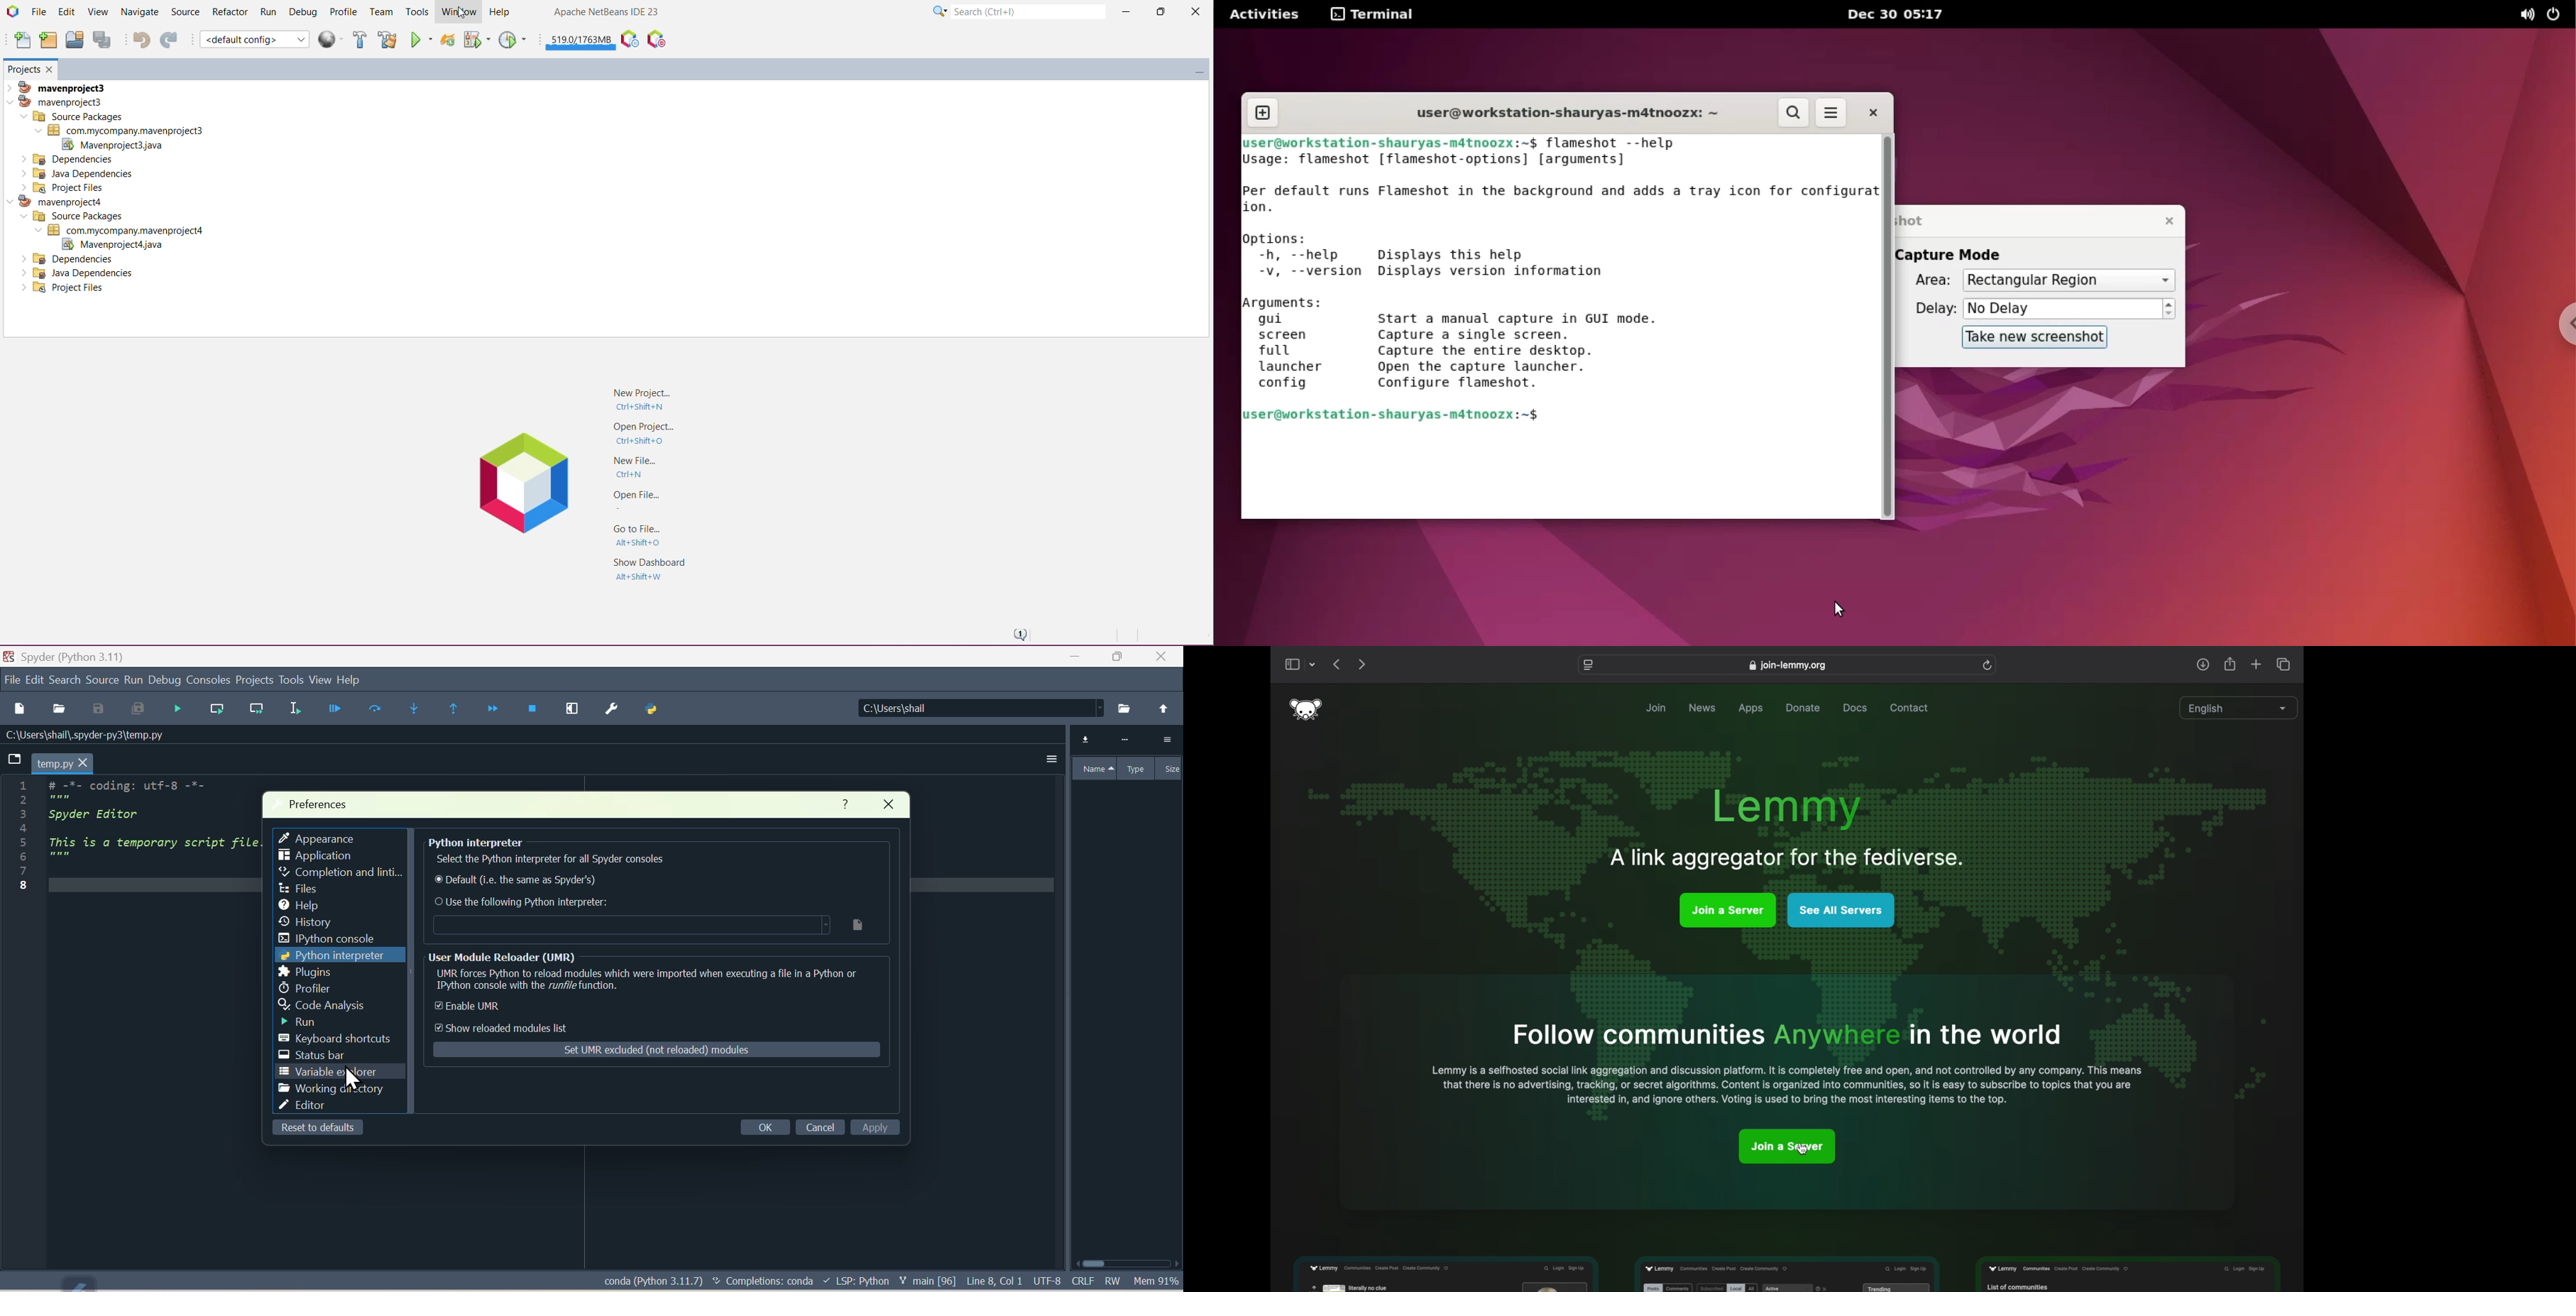 The height and width of the screenshot is (1316, 2576). What do you see at coordinates (329, 938) in the screenshot?
I see `I python console` at bounding box center [329, 938].